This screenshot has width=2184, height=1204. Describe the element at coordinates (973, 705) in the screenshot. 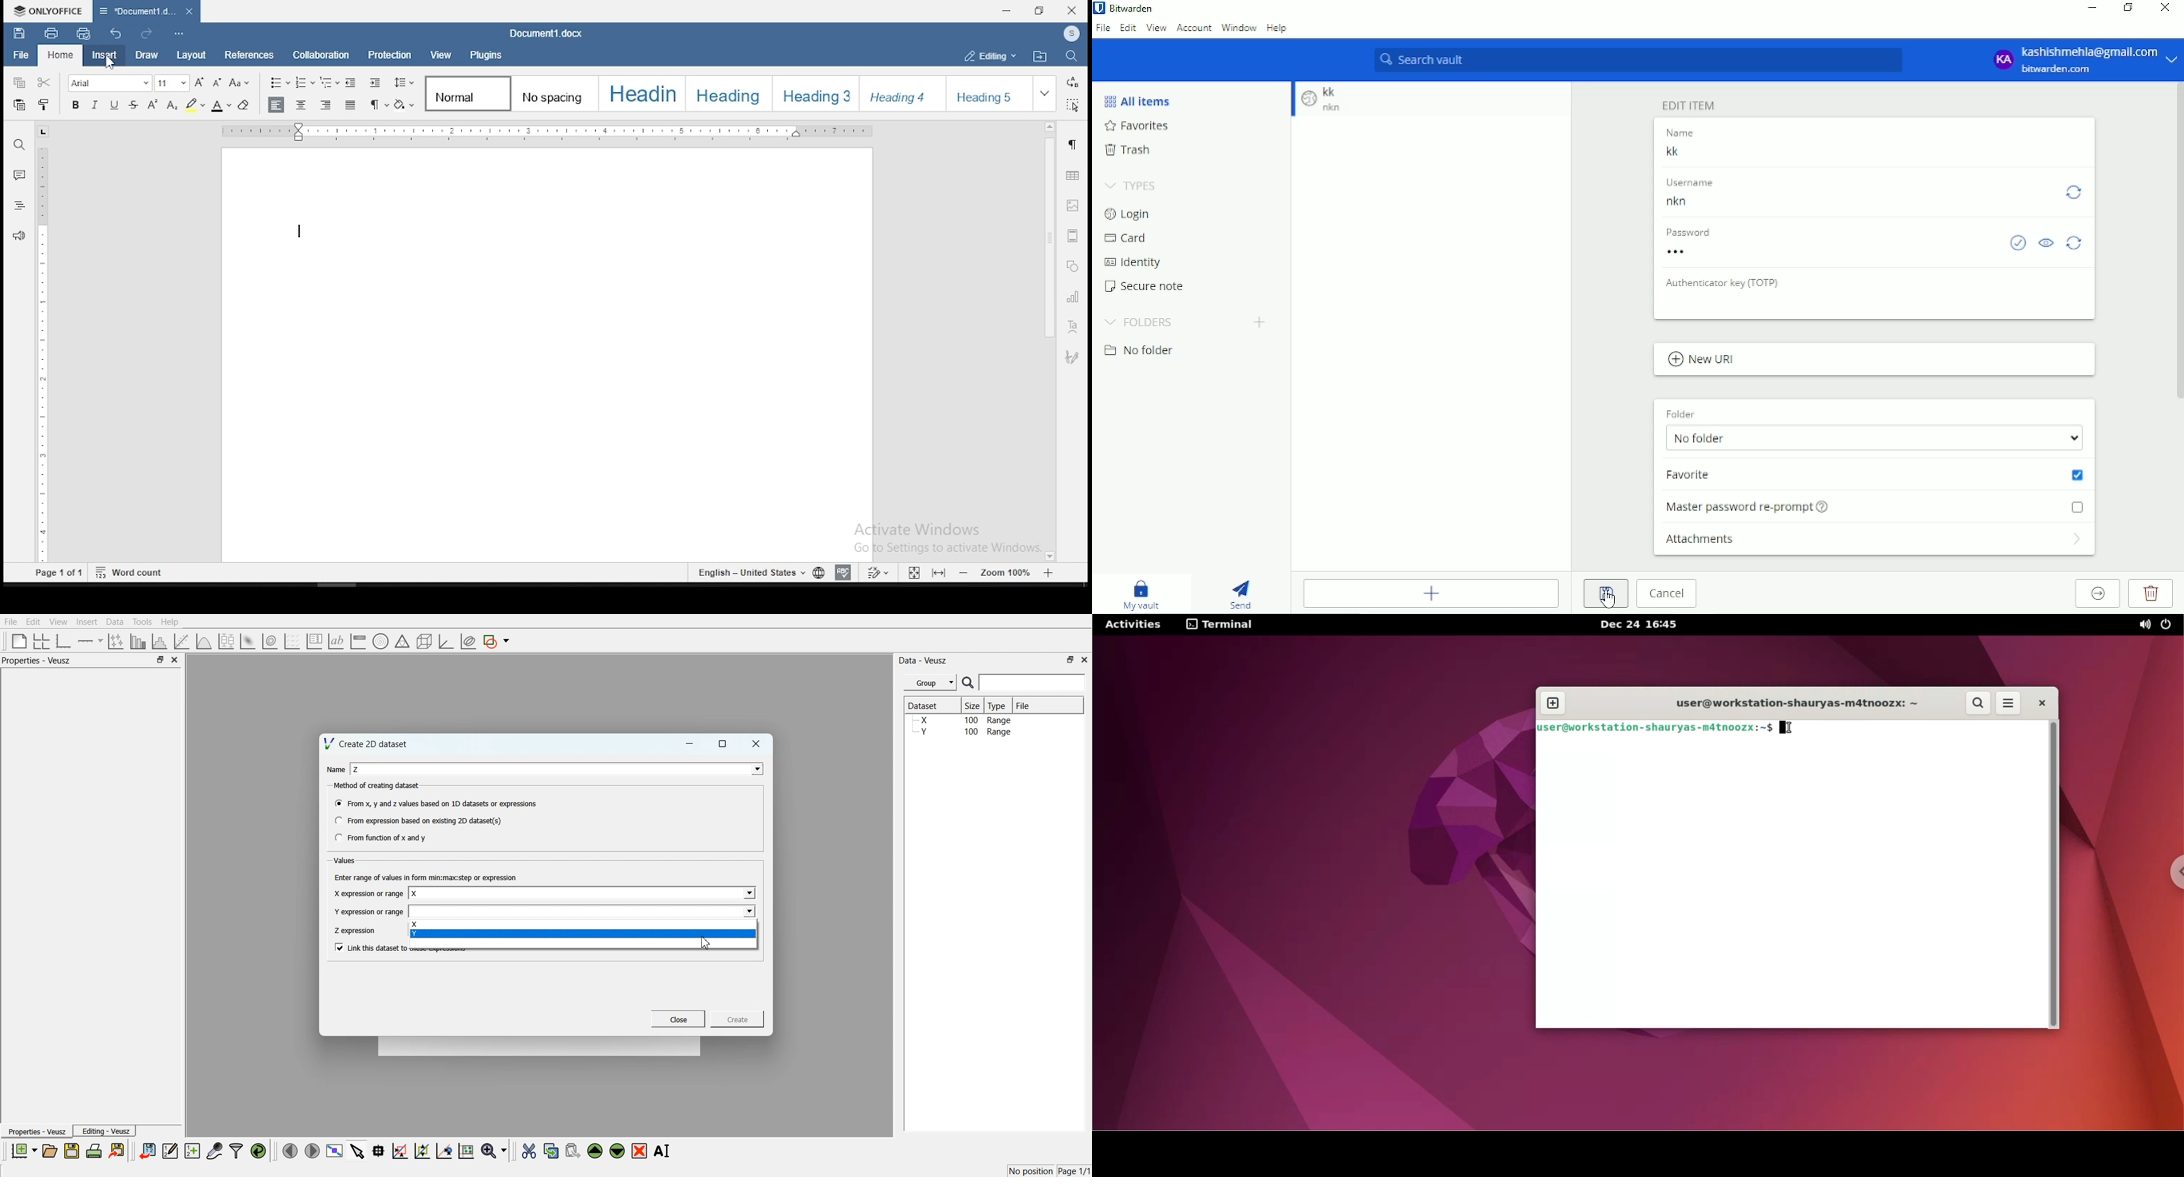

I see `Size` at that location.